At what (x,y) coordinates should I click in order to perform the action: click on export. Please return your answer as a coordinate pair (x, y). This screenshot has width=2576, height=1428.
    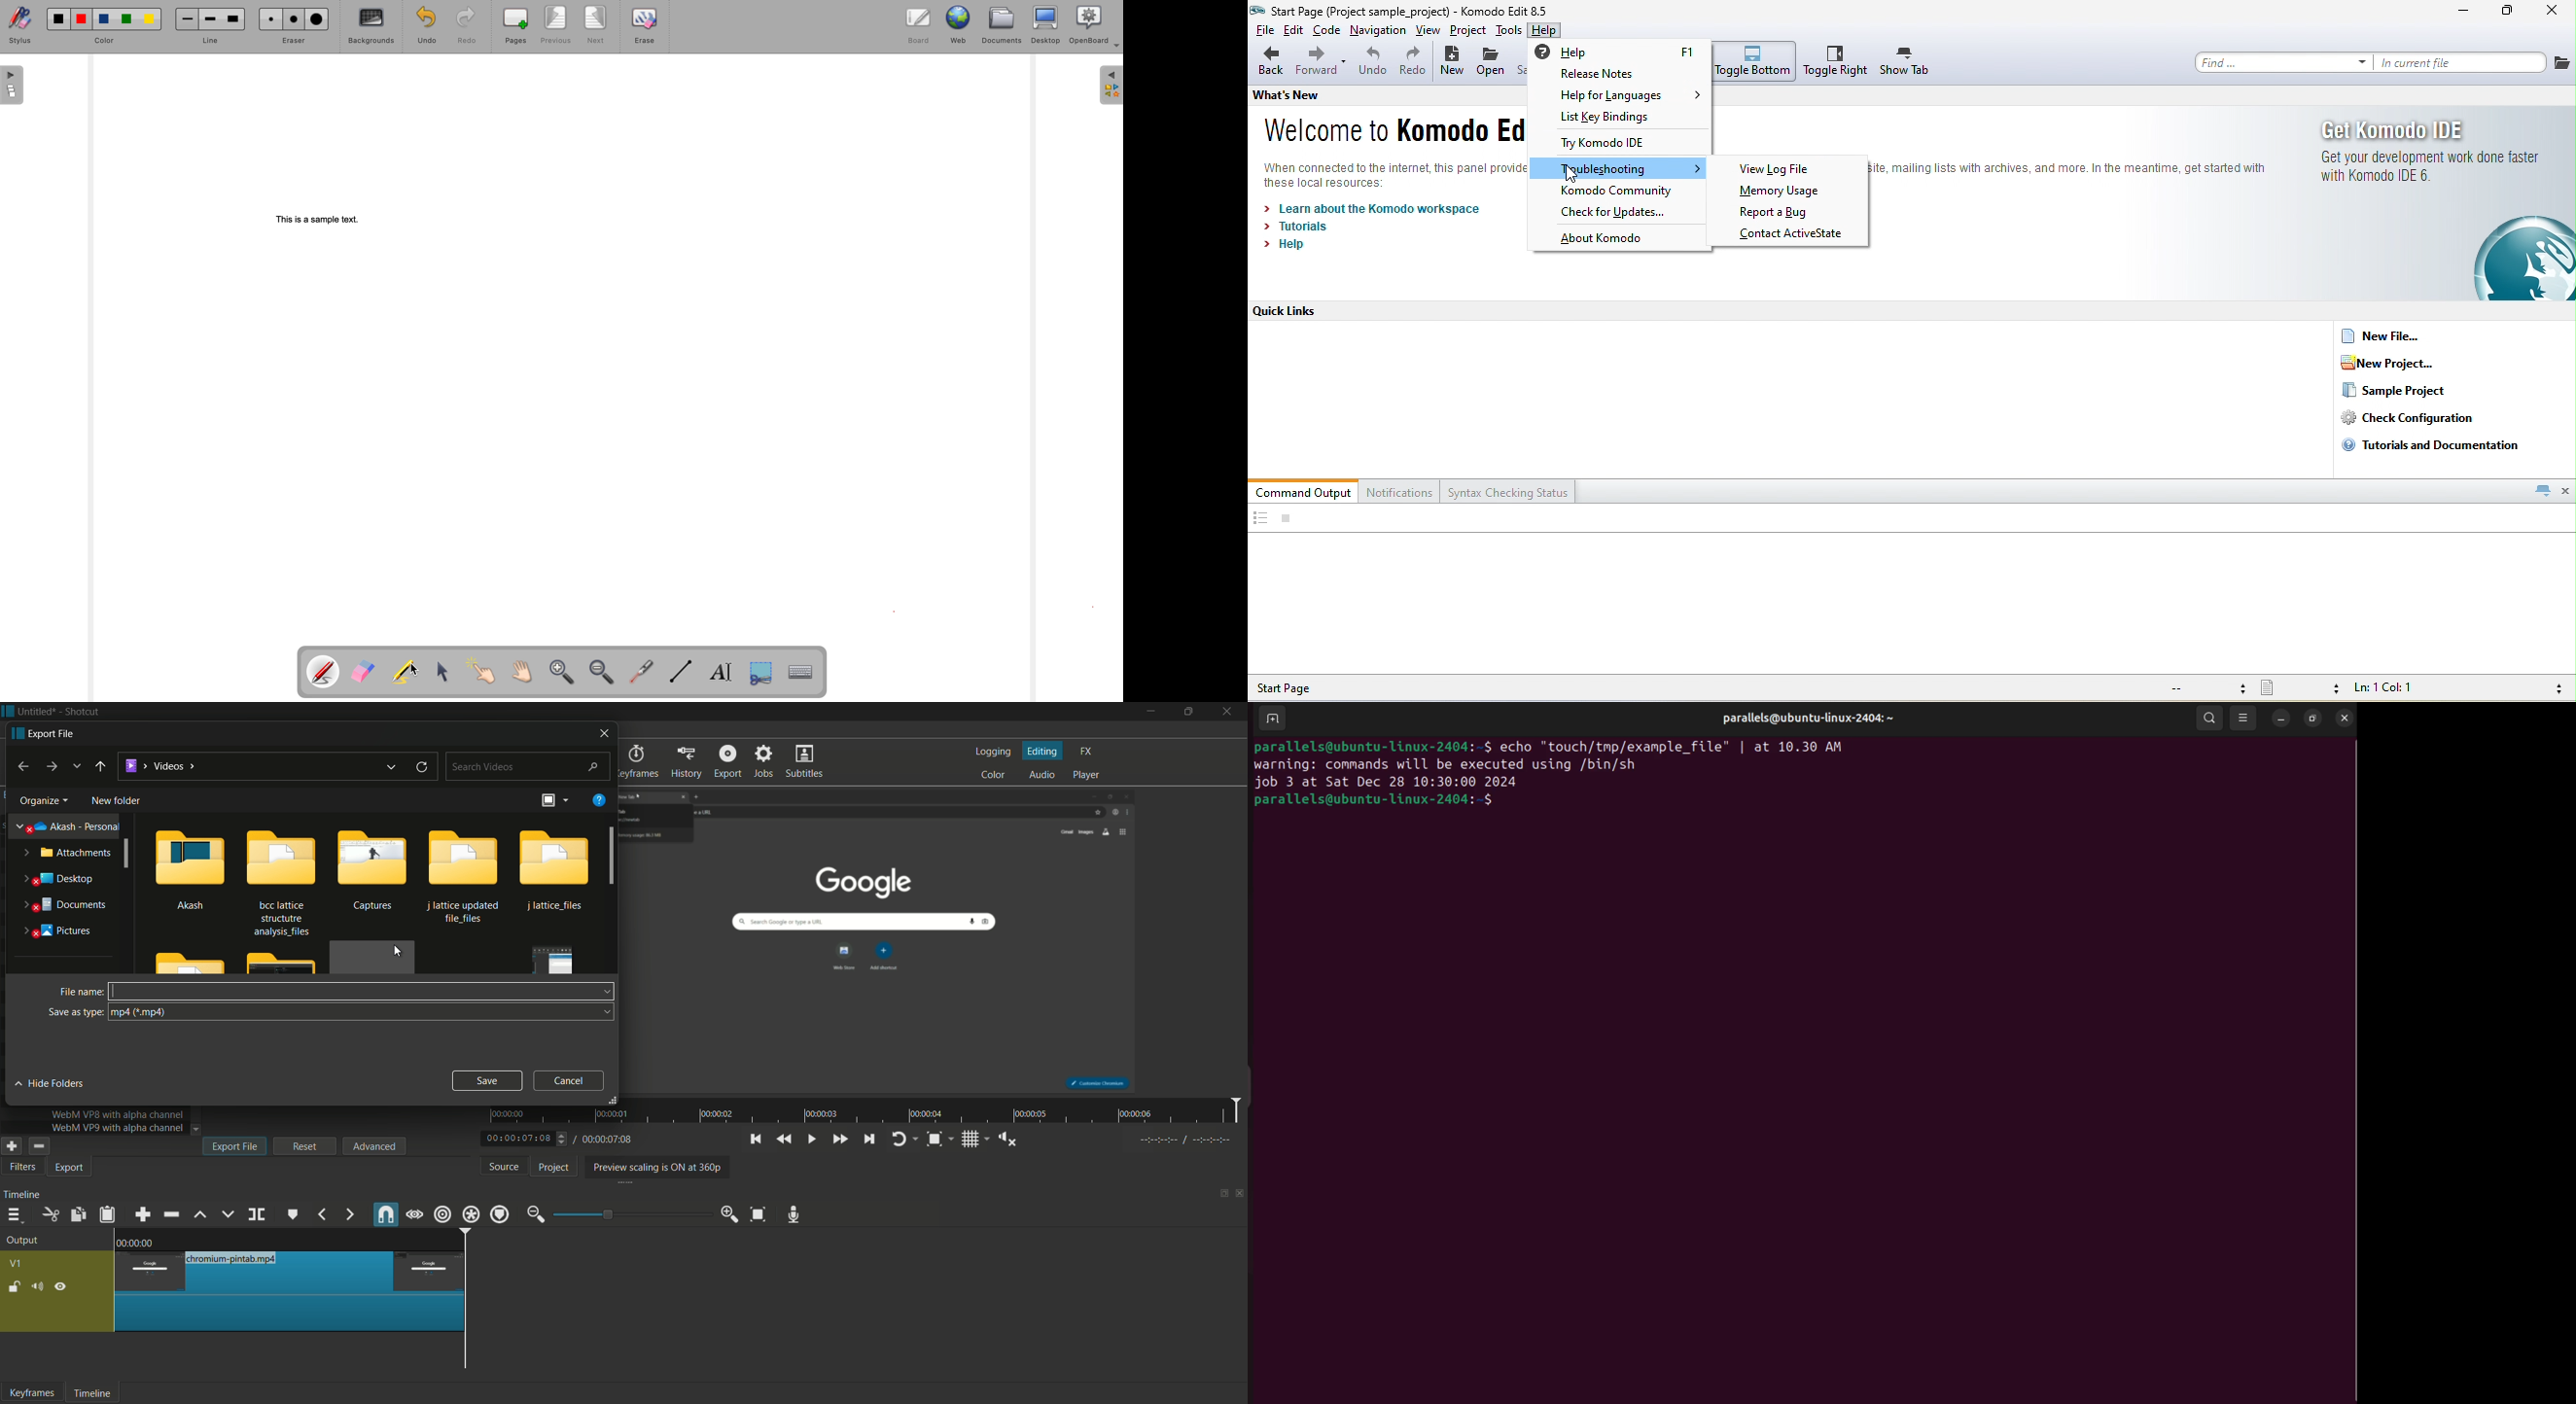
    Looking at the image, I should click on (71, 1168).